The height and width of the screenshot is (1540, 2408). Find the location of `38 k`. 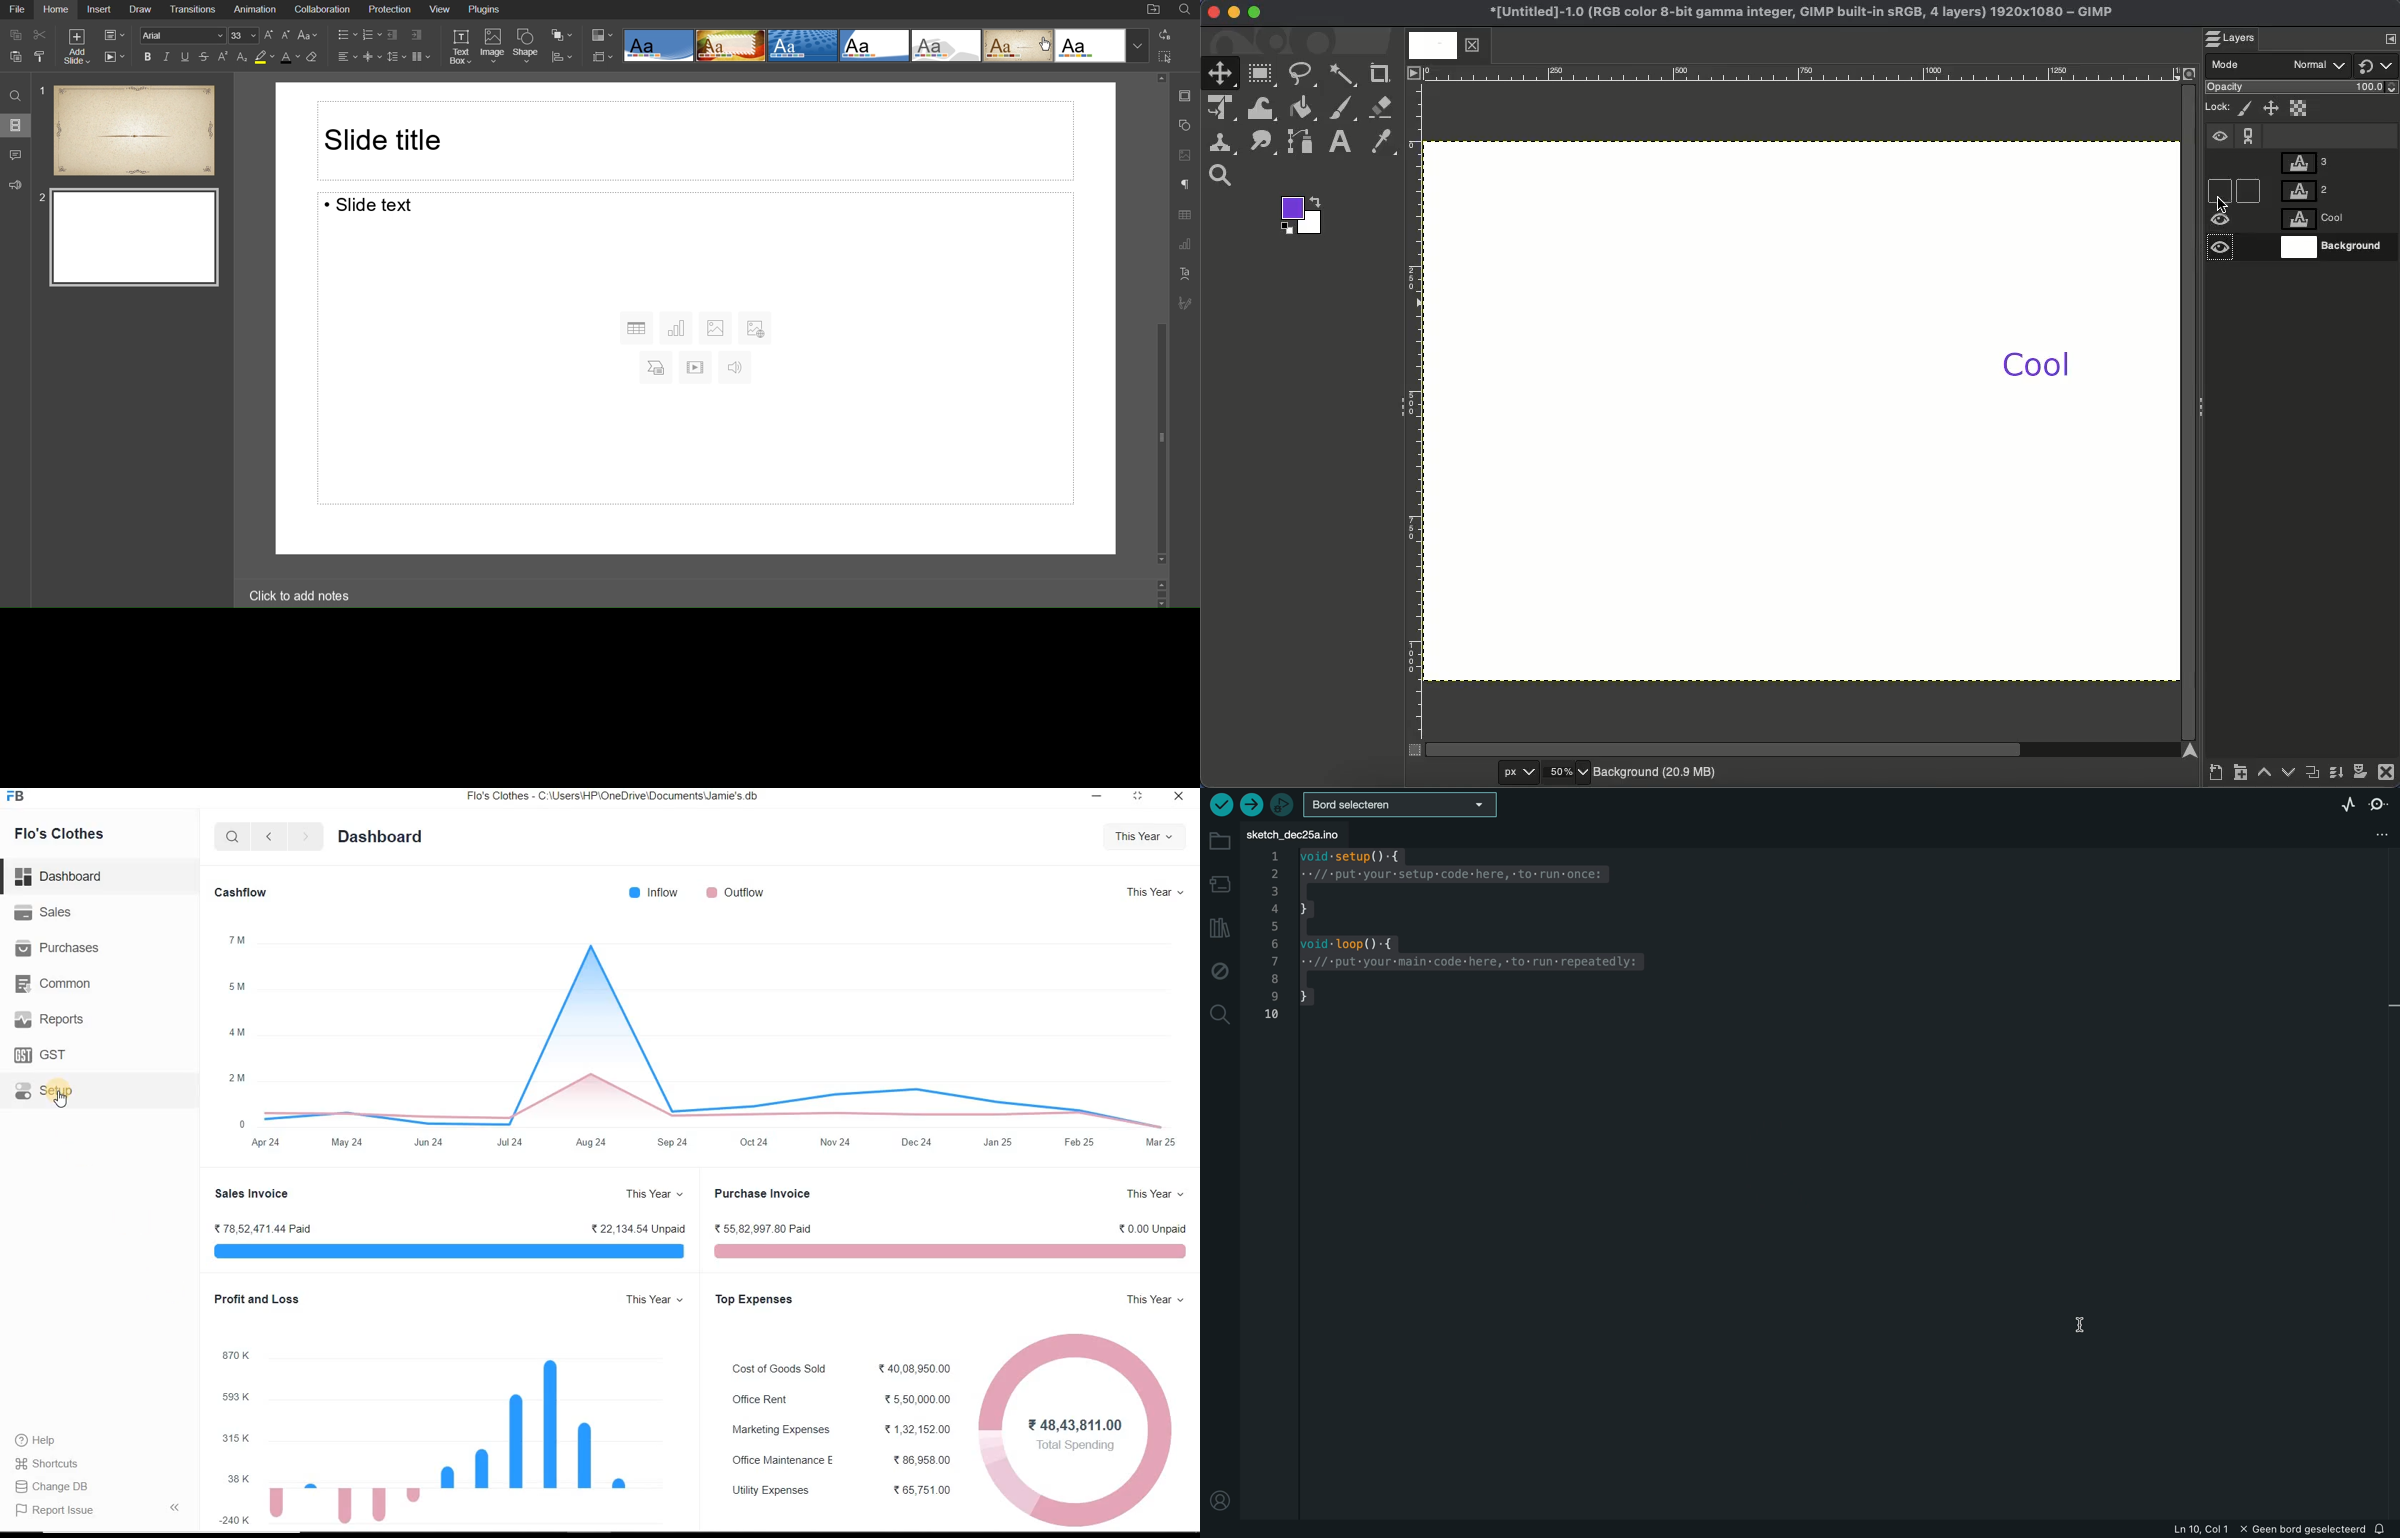

38 k is located at coordinates (239, 1479).